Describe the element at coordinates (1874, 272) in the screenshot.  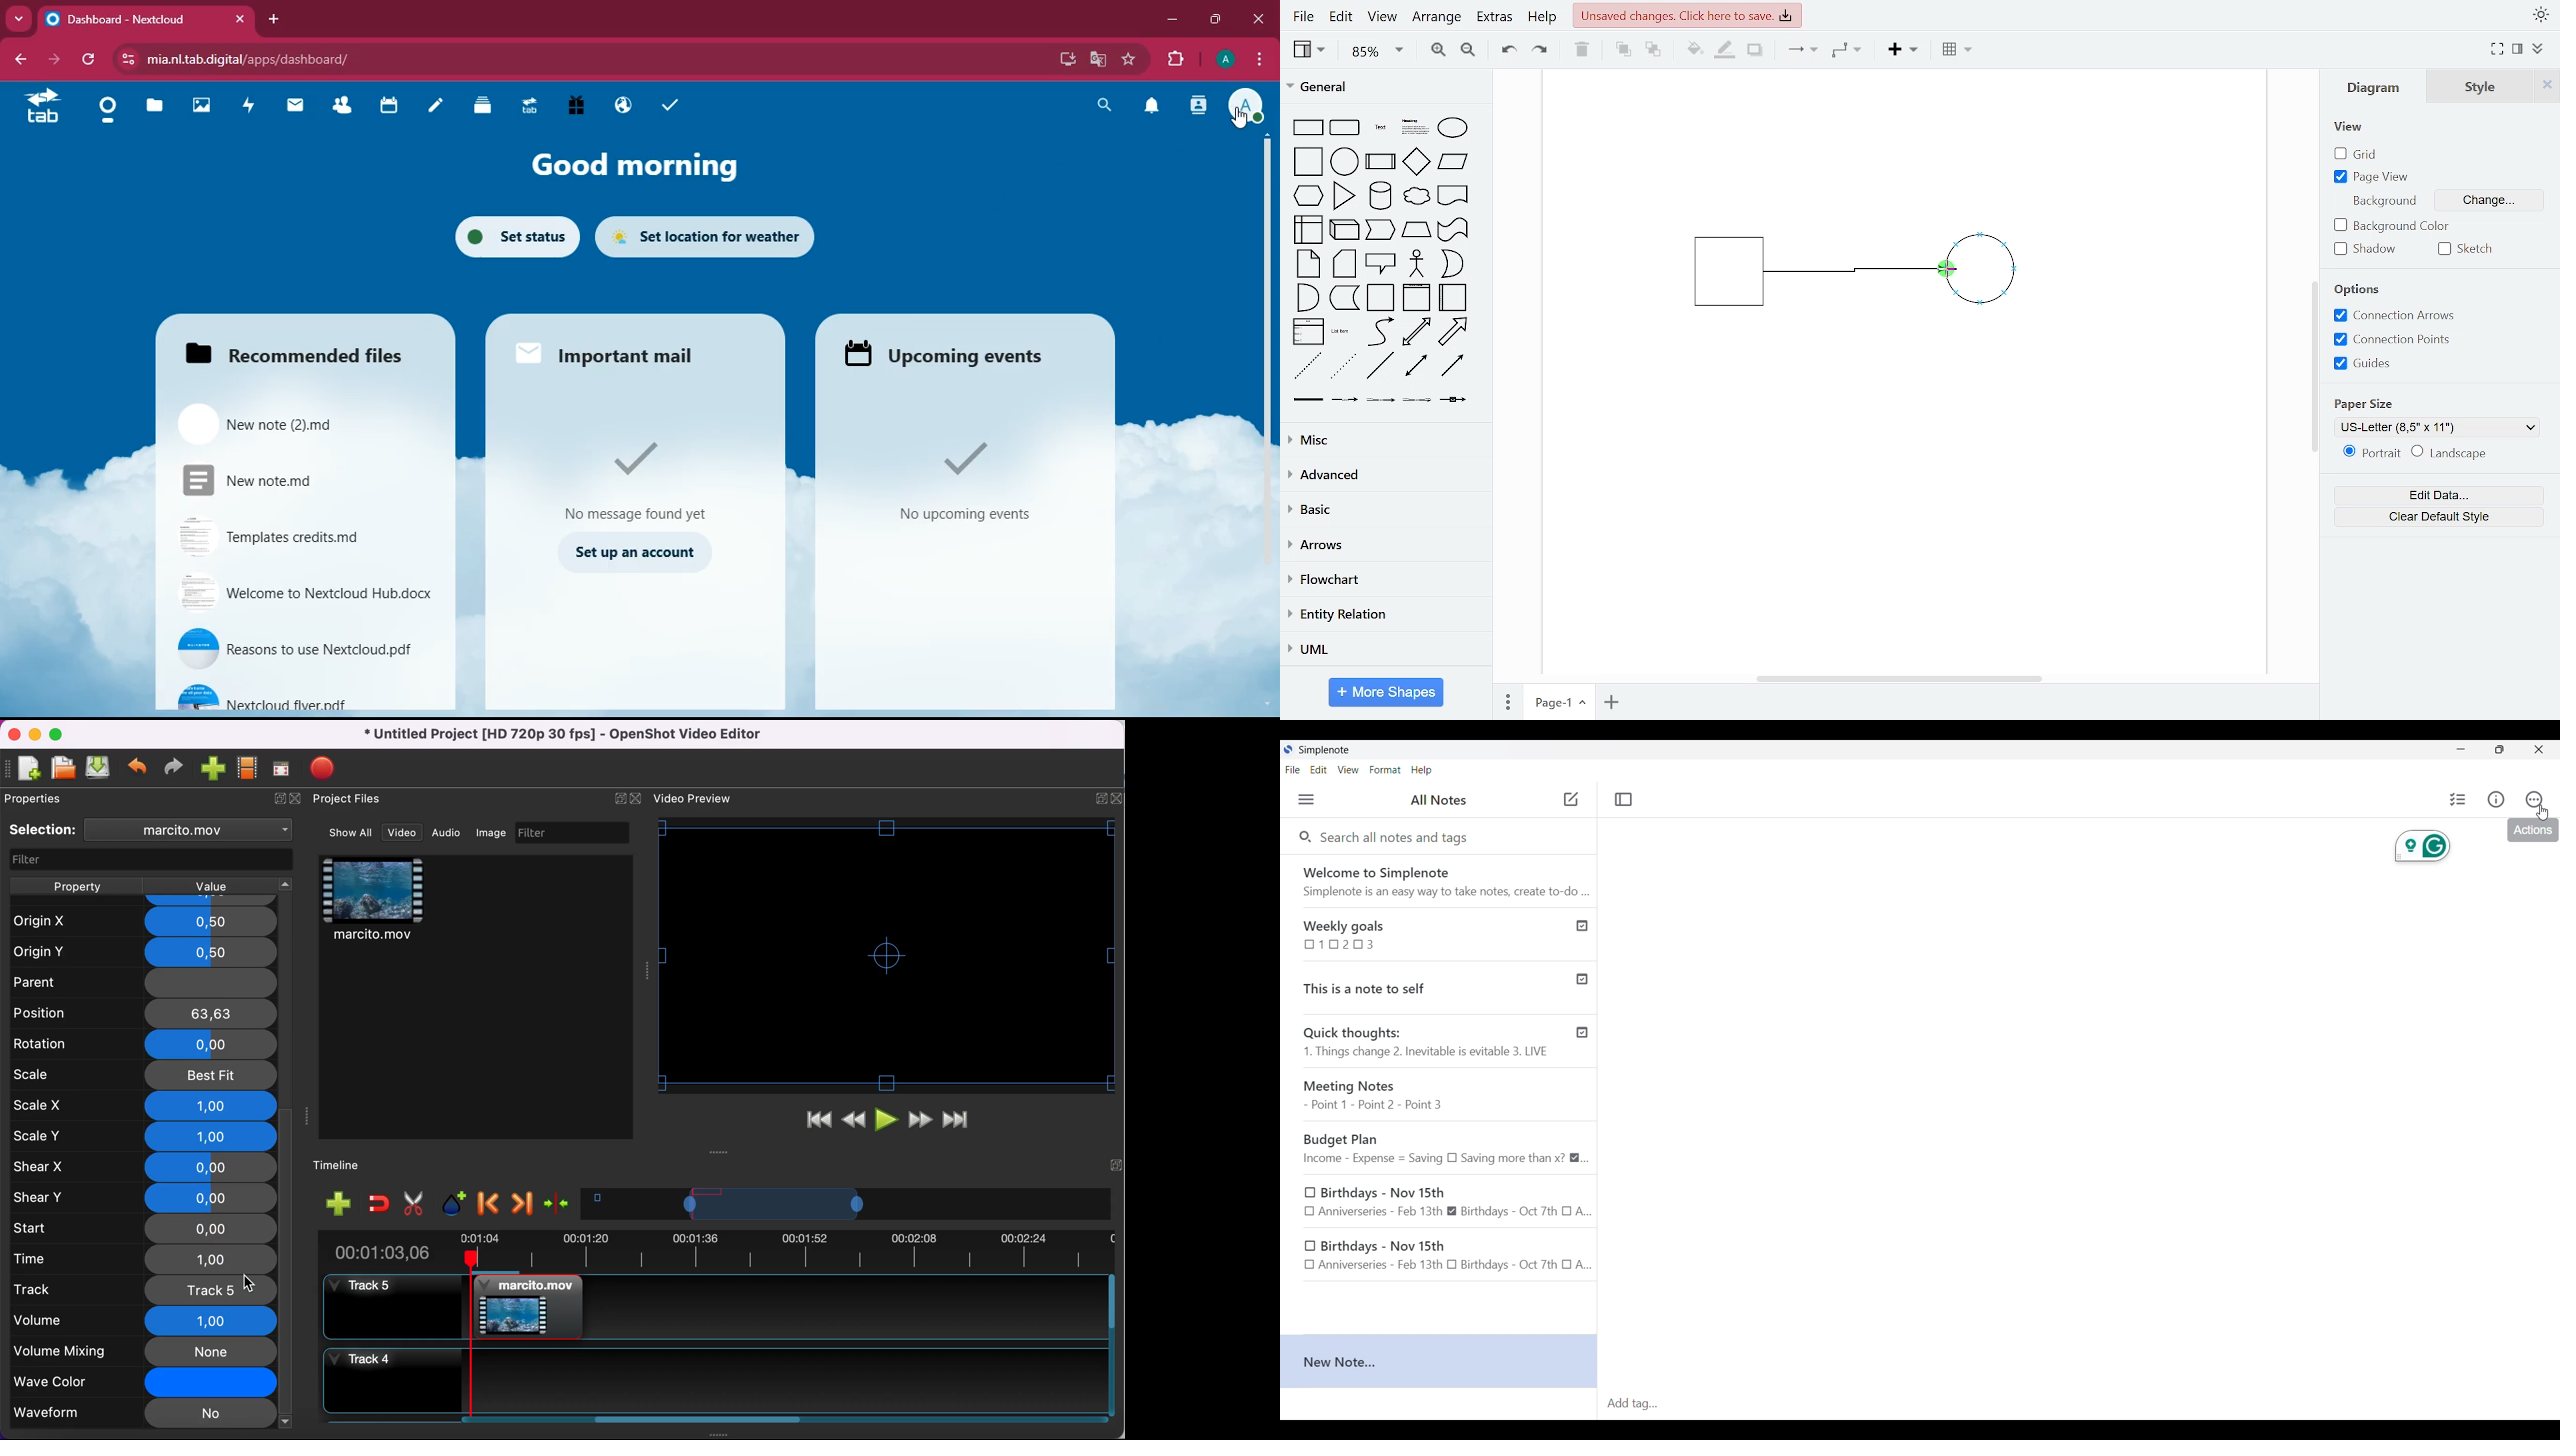
I see `current diagram` at that location.